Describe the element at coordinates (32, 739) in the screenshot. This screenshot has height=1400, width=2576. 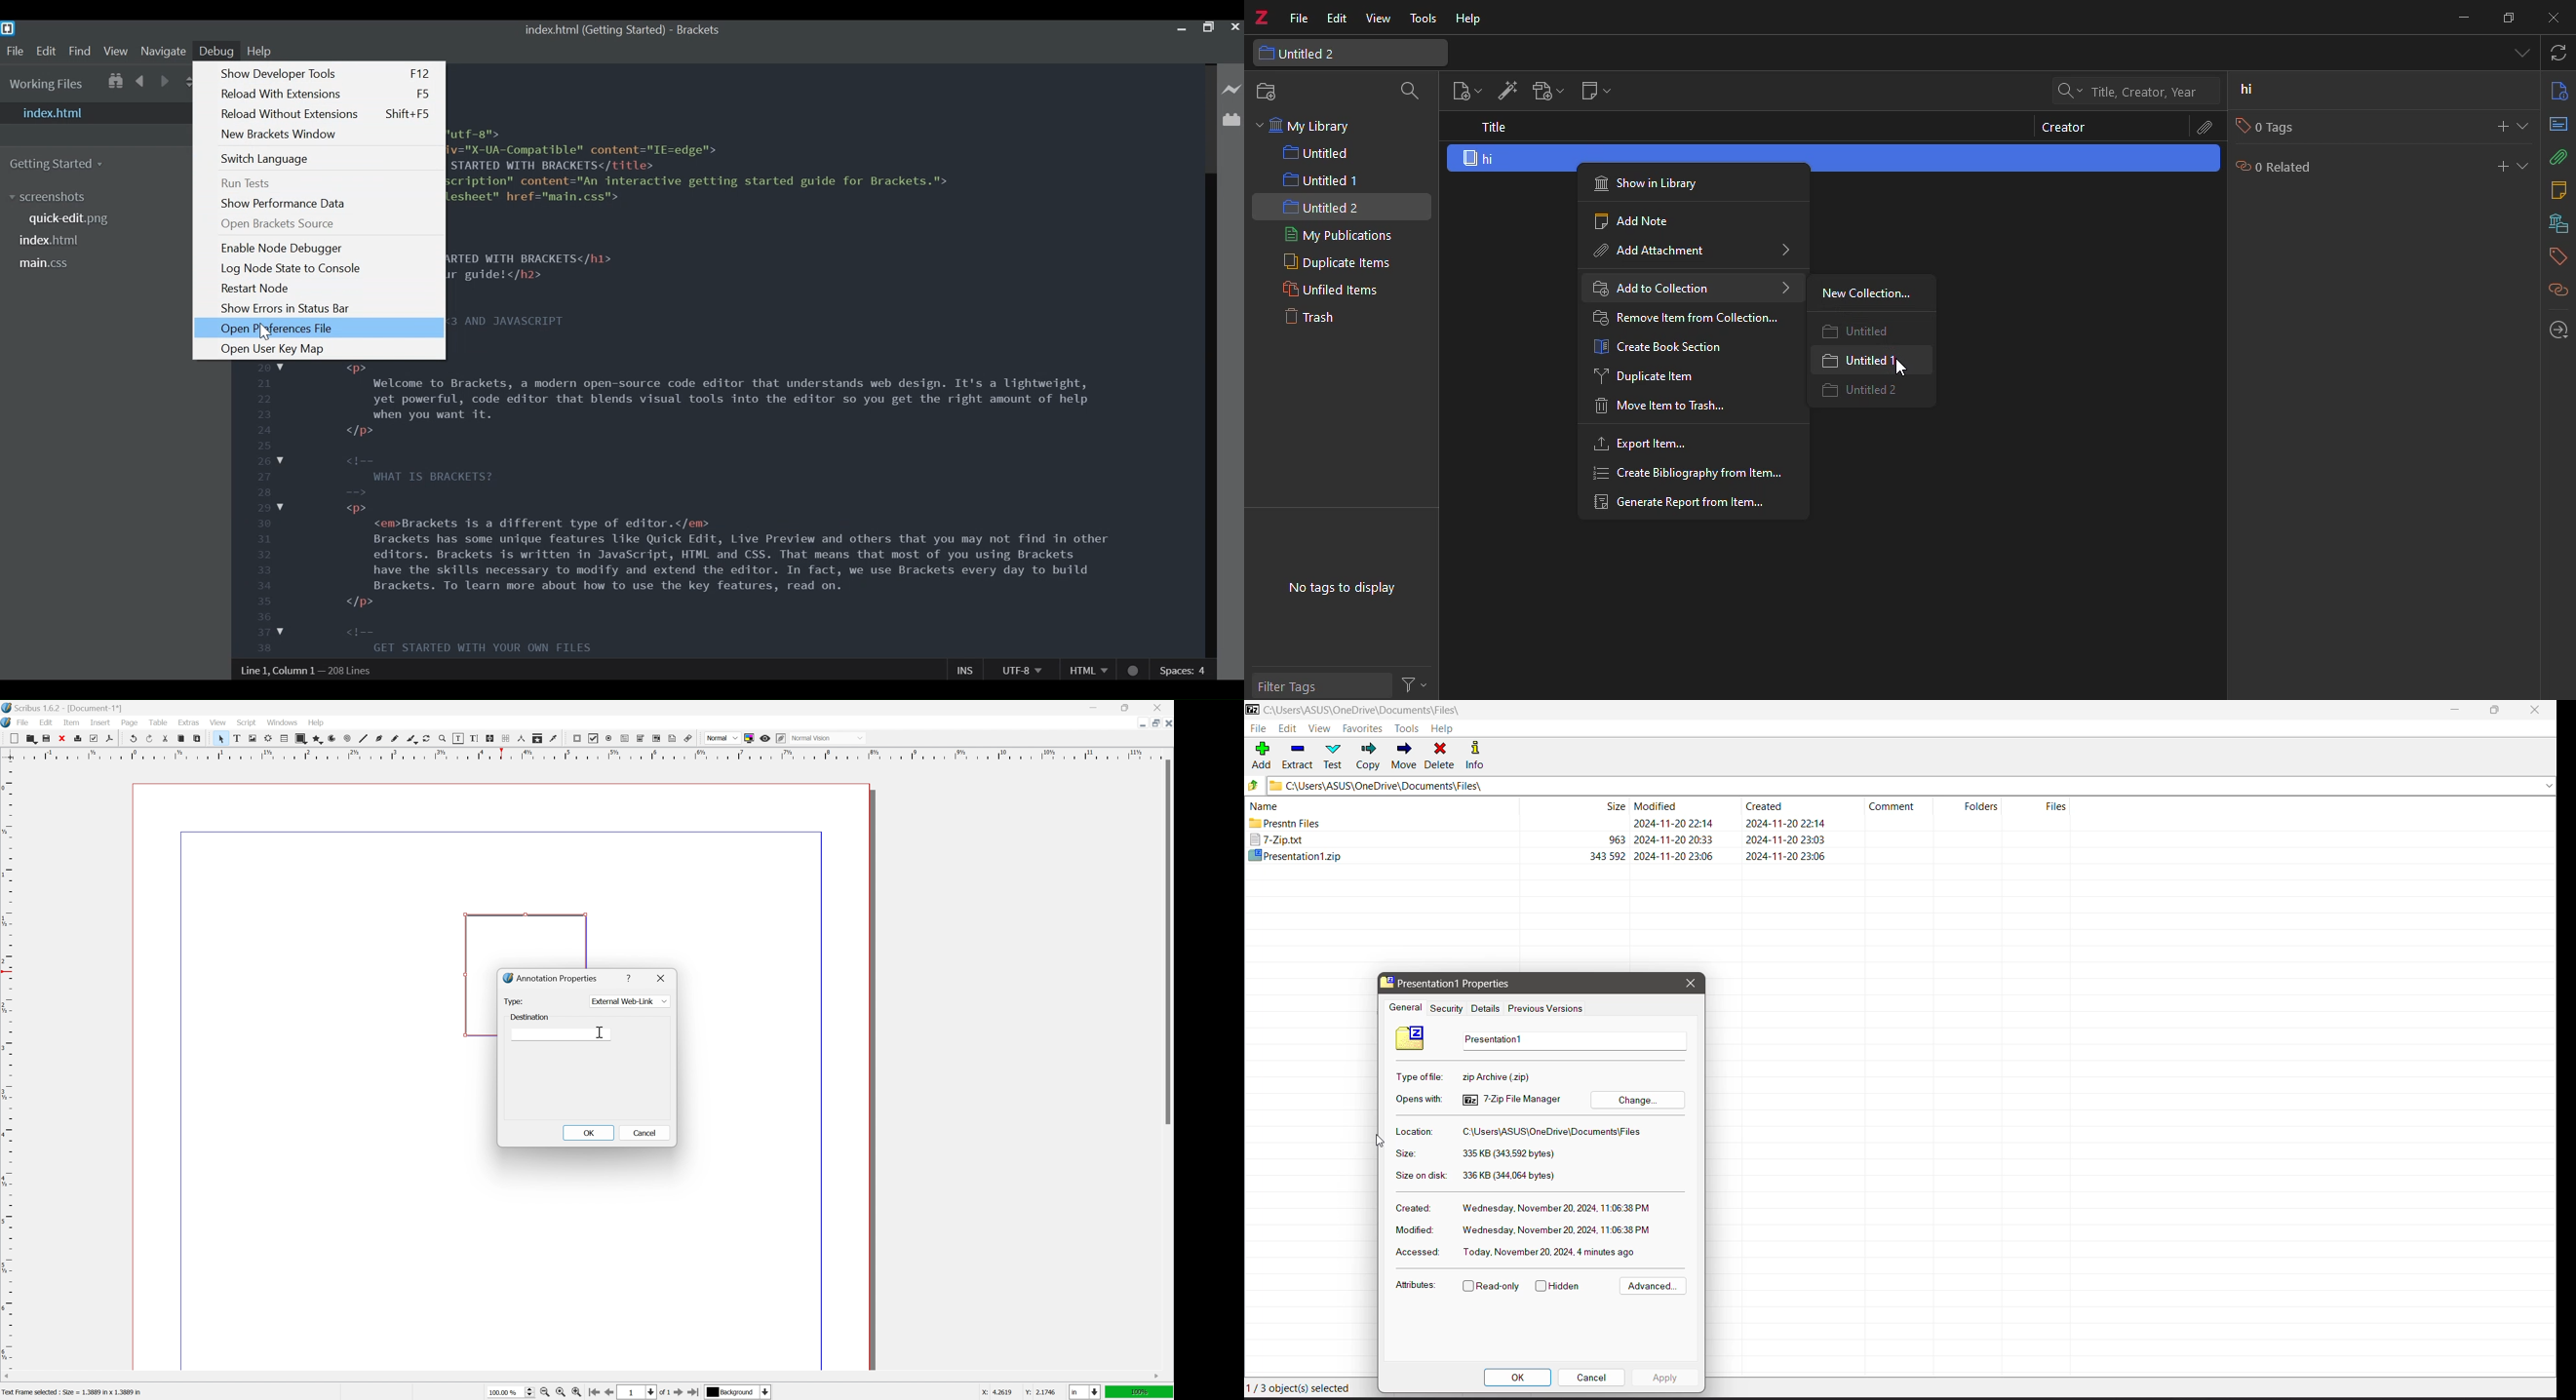
I see `open` at that location.